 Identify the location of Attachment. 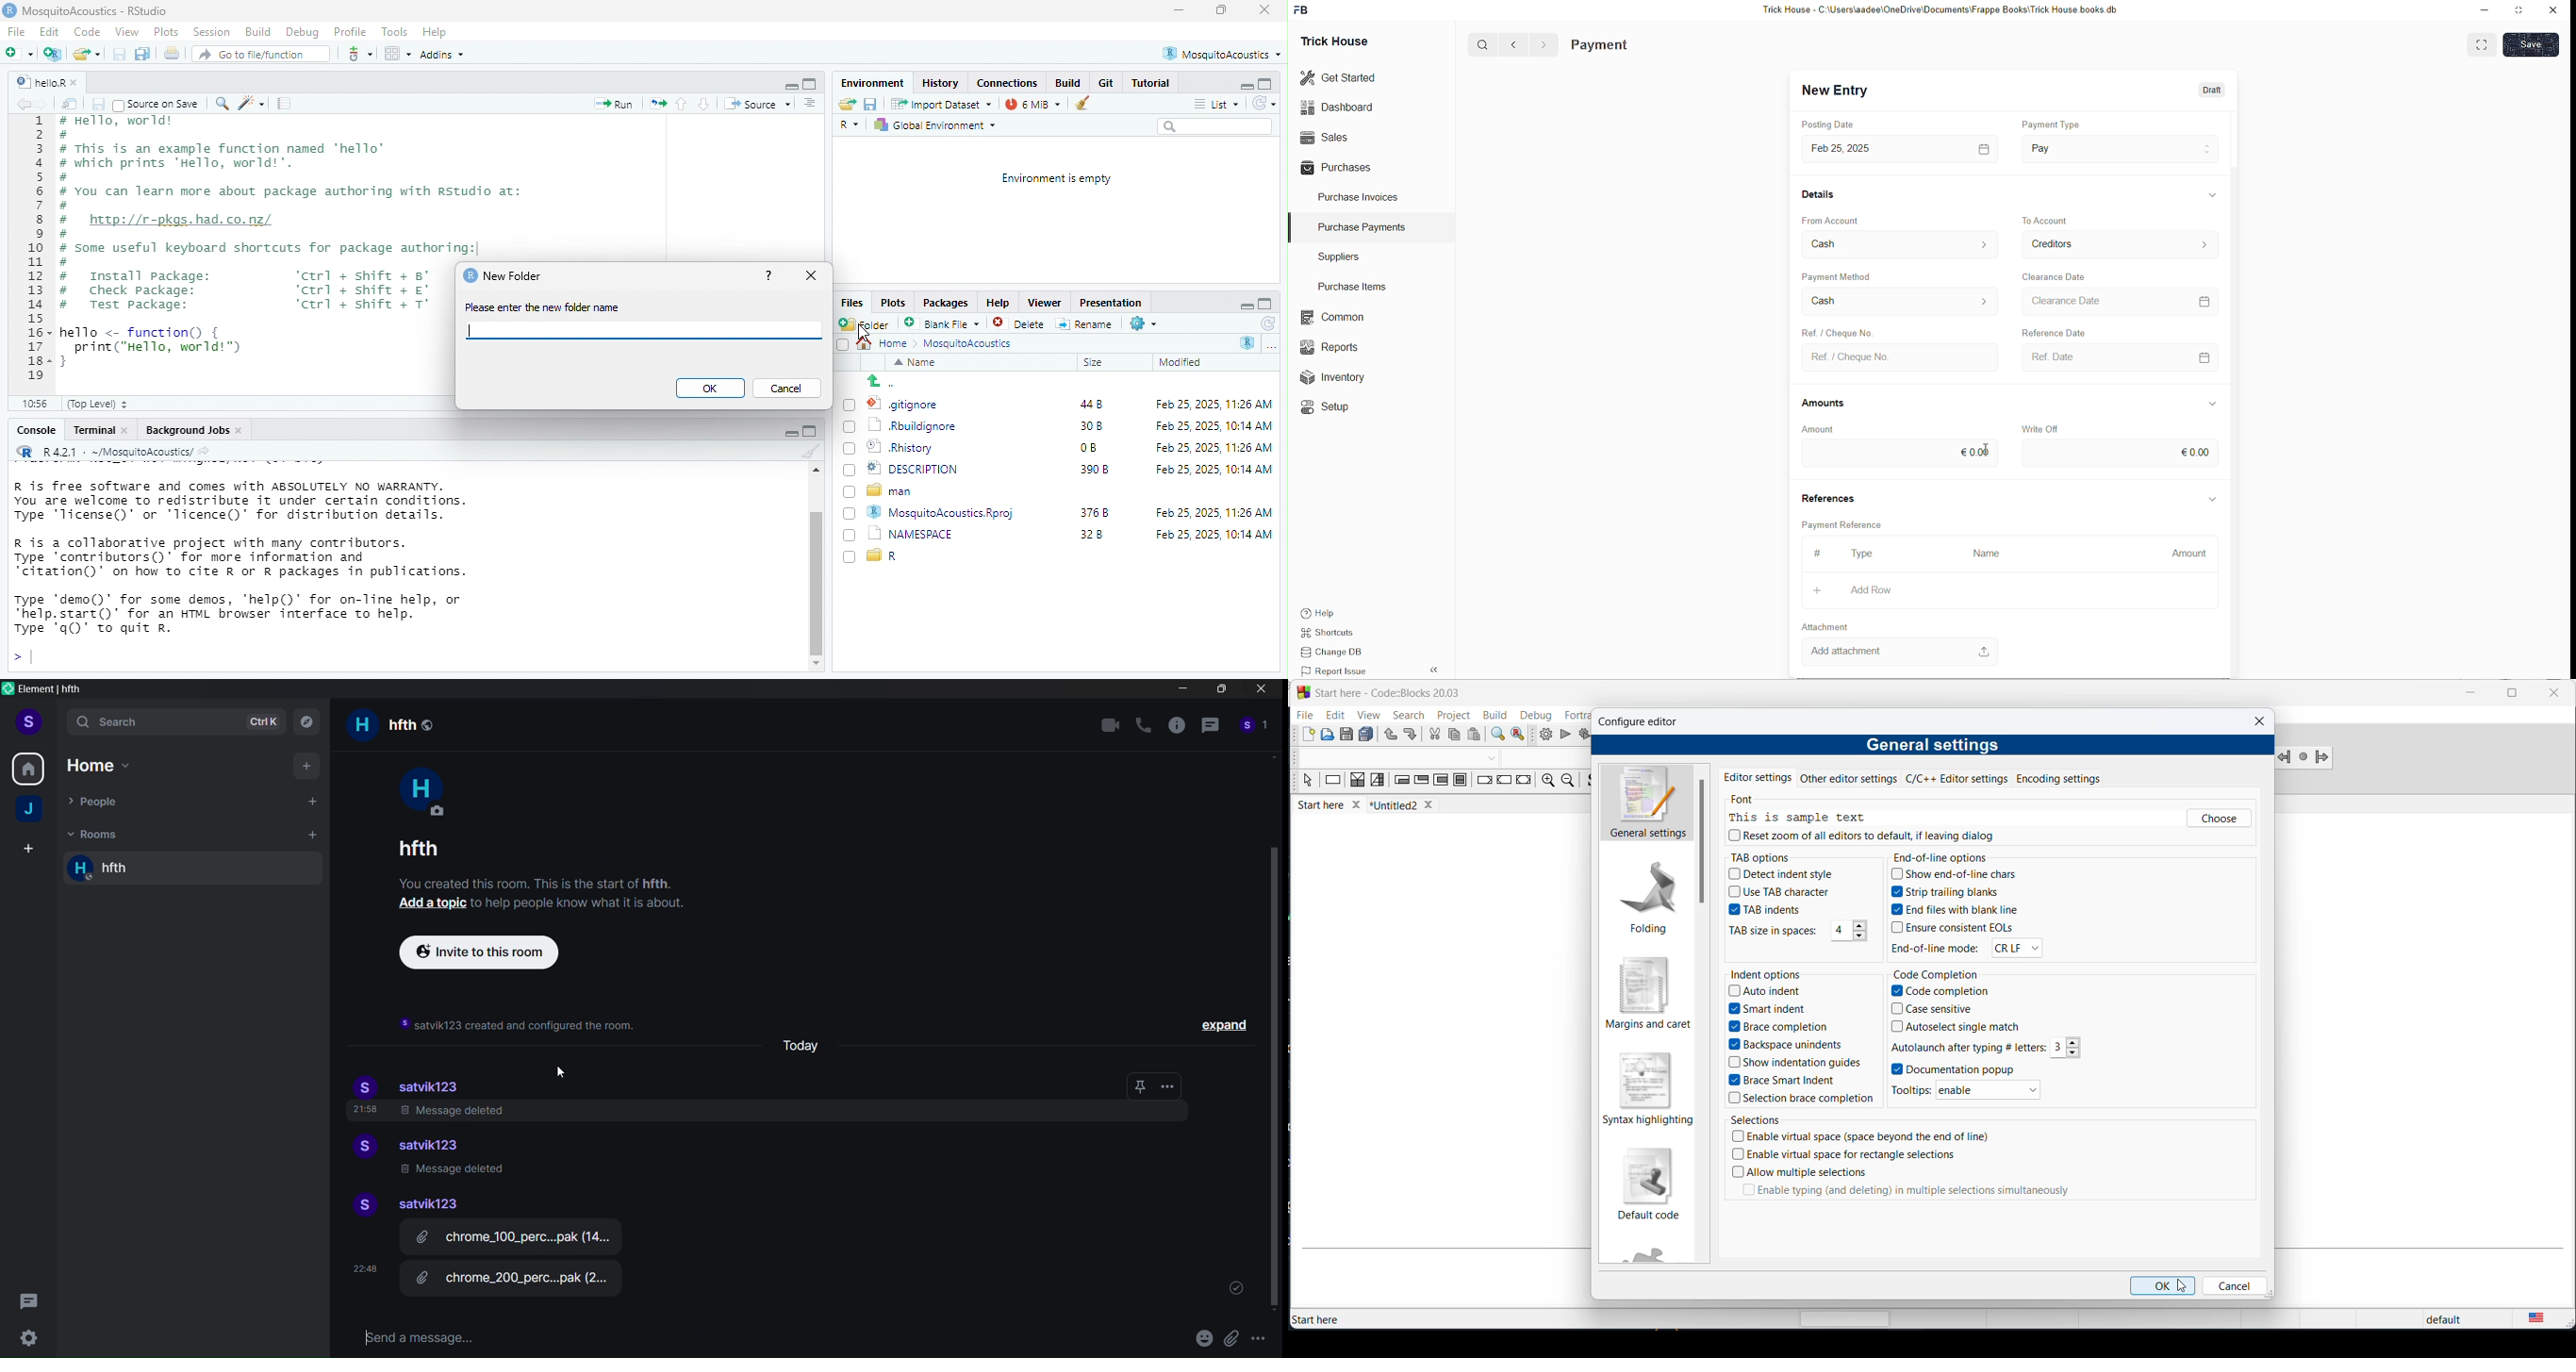
(1819, 626).